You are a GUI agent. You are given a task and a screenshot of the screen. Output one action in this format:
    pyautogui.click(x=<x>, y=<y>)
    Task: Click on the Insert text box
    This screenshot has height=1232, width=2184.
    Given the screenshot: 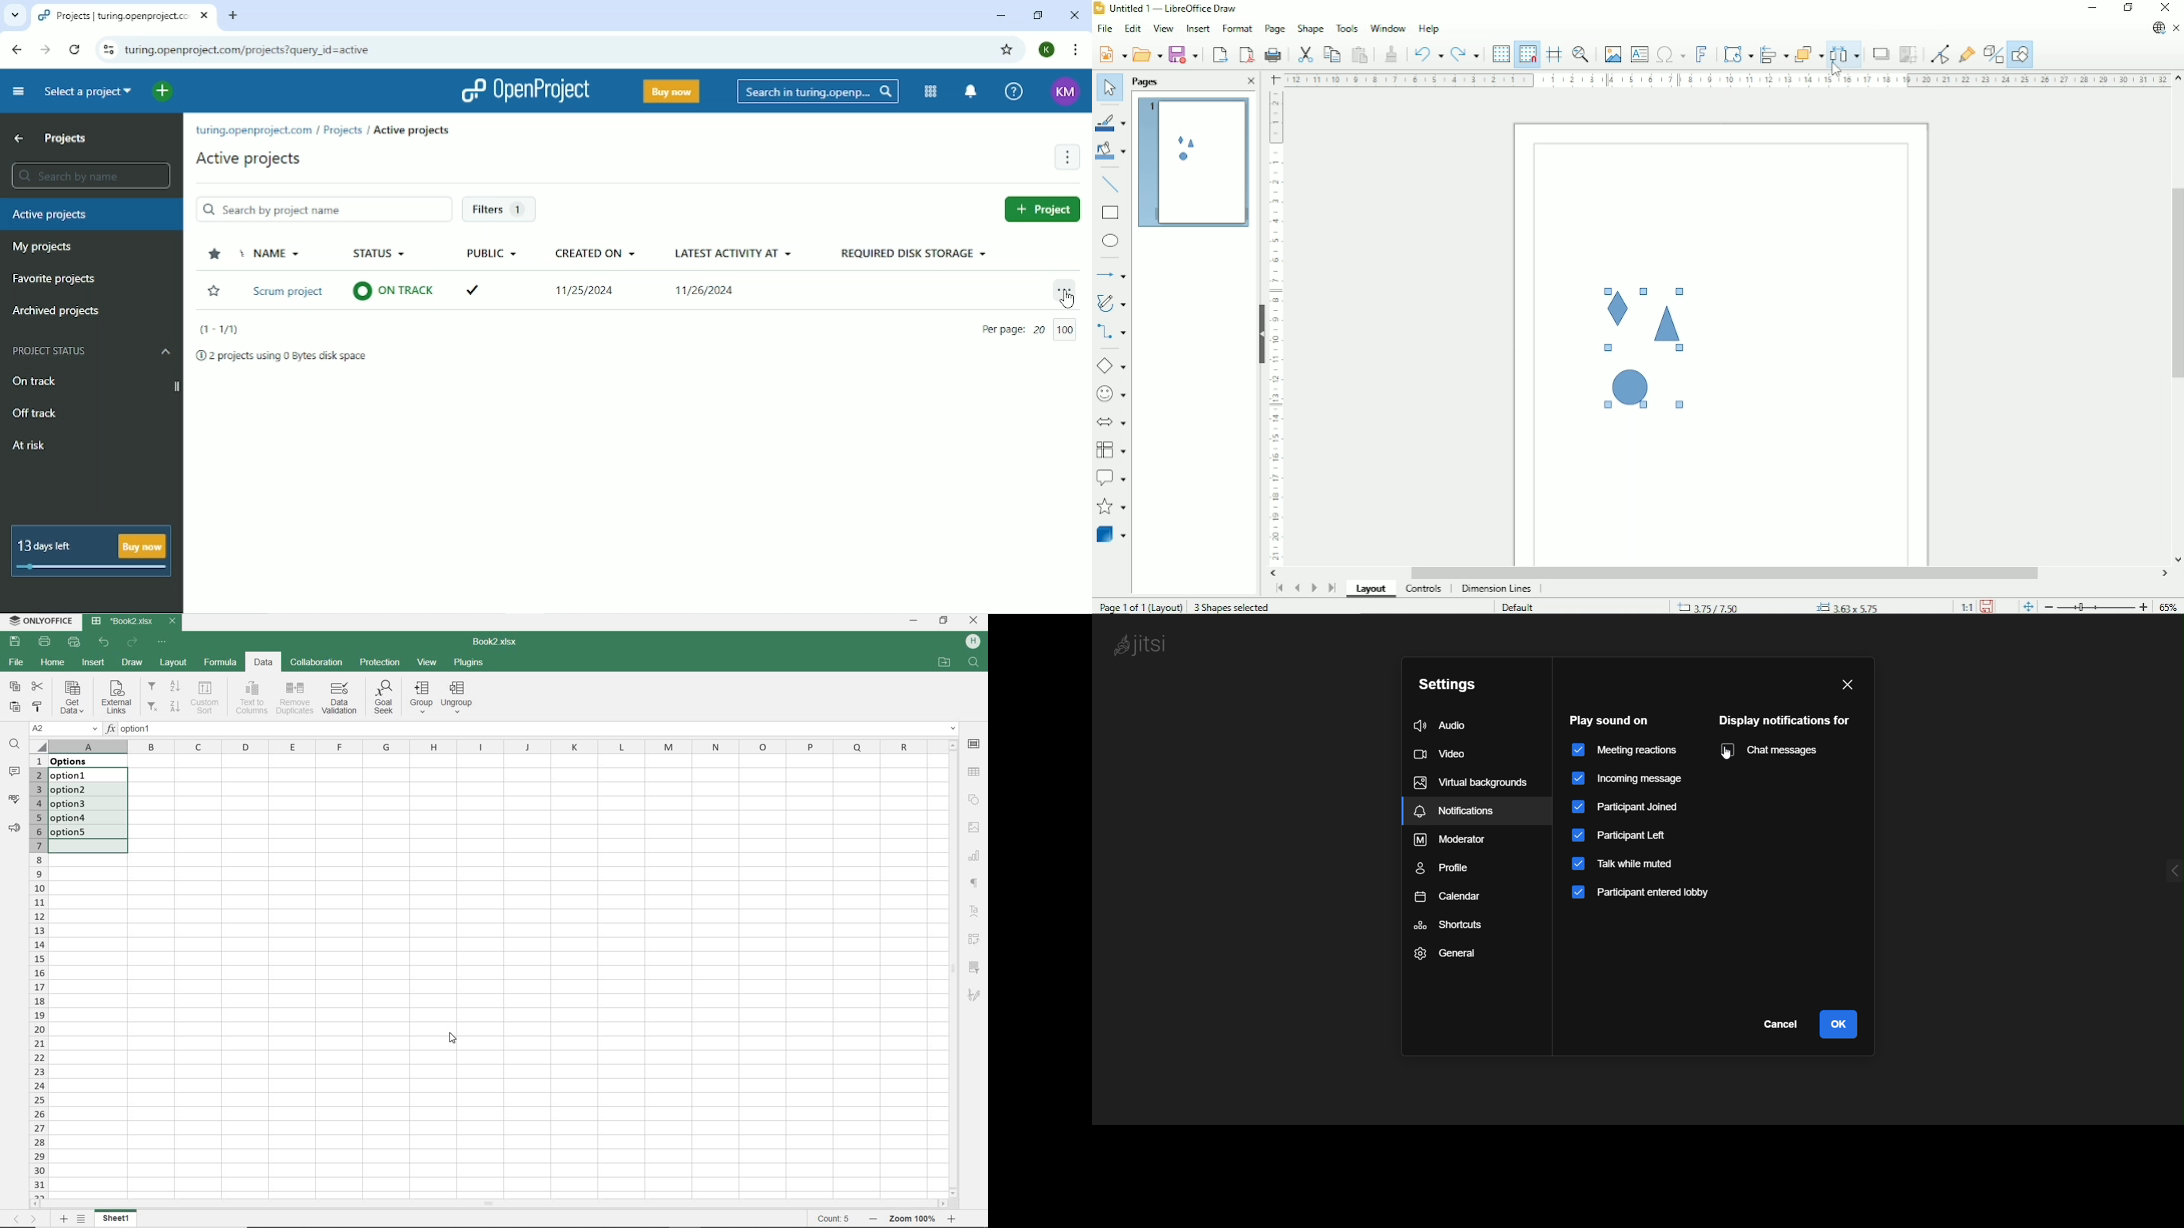 What is the action you would take?
    pyautogui.click(x=1639, y=54)
    